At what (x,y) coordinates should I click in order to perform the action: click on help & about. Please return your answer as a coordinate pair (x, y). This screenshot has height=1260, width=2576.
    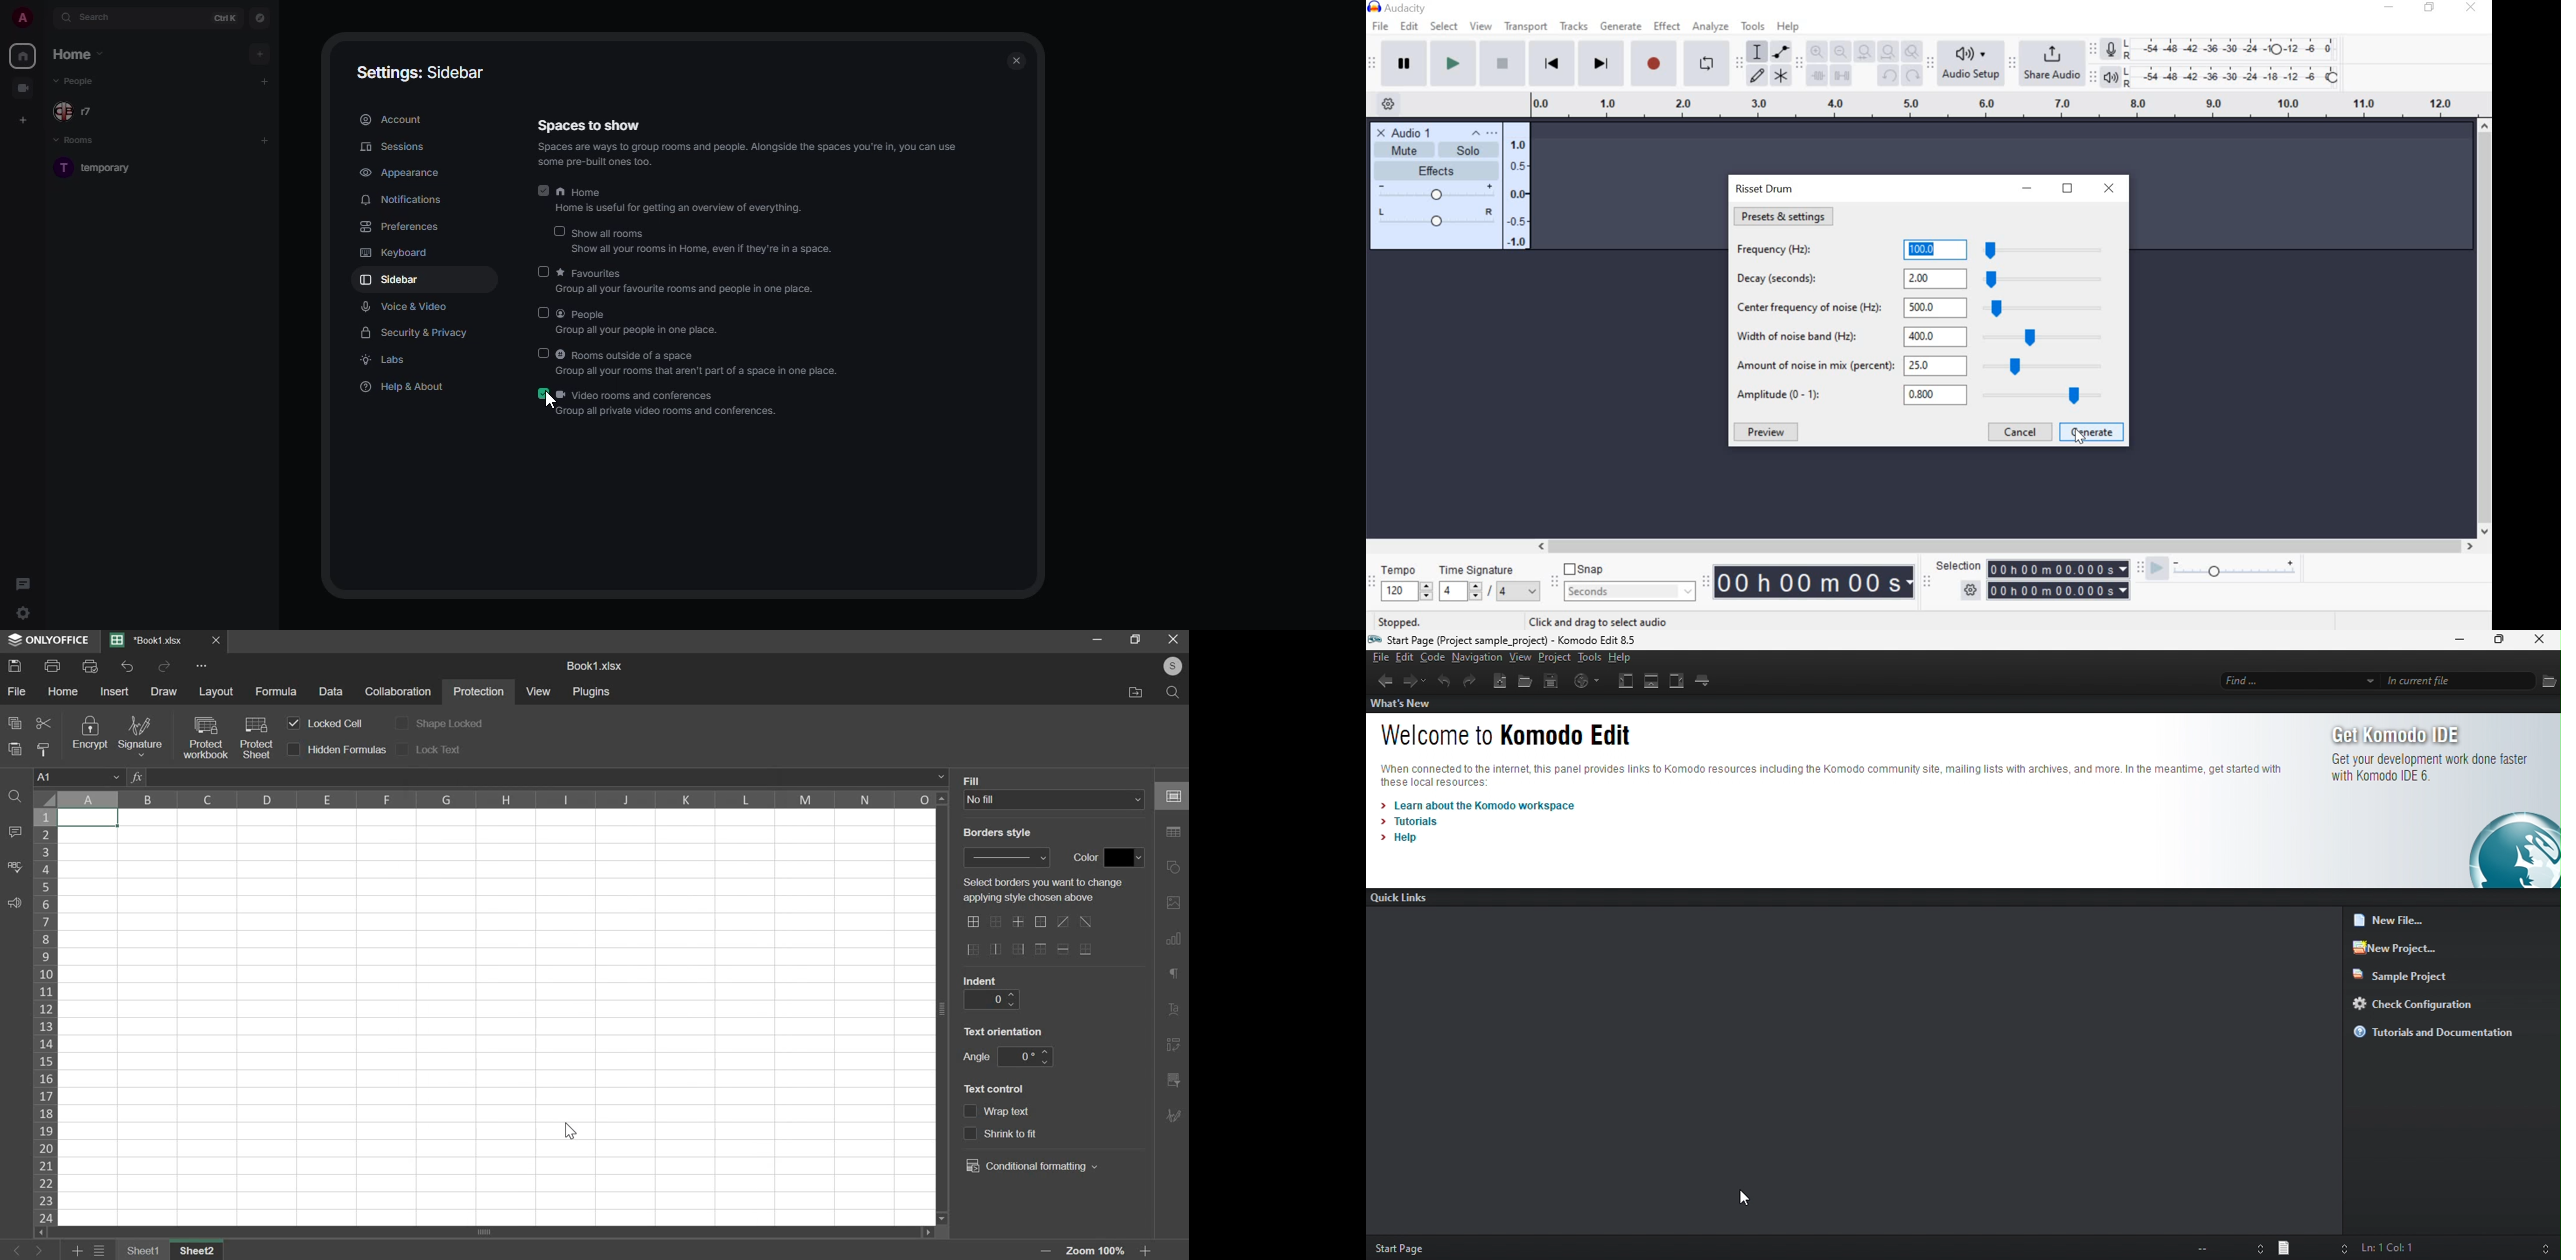
    Looking at the image, I should click on (404, 387).